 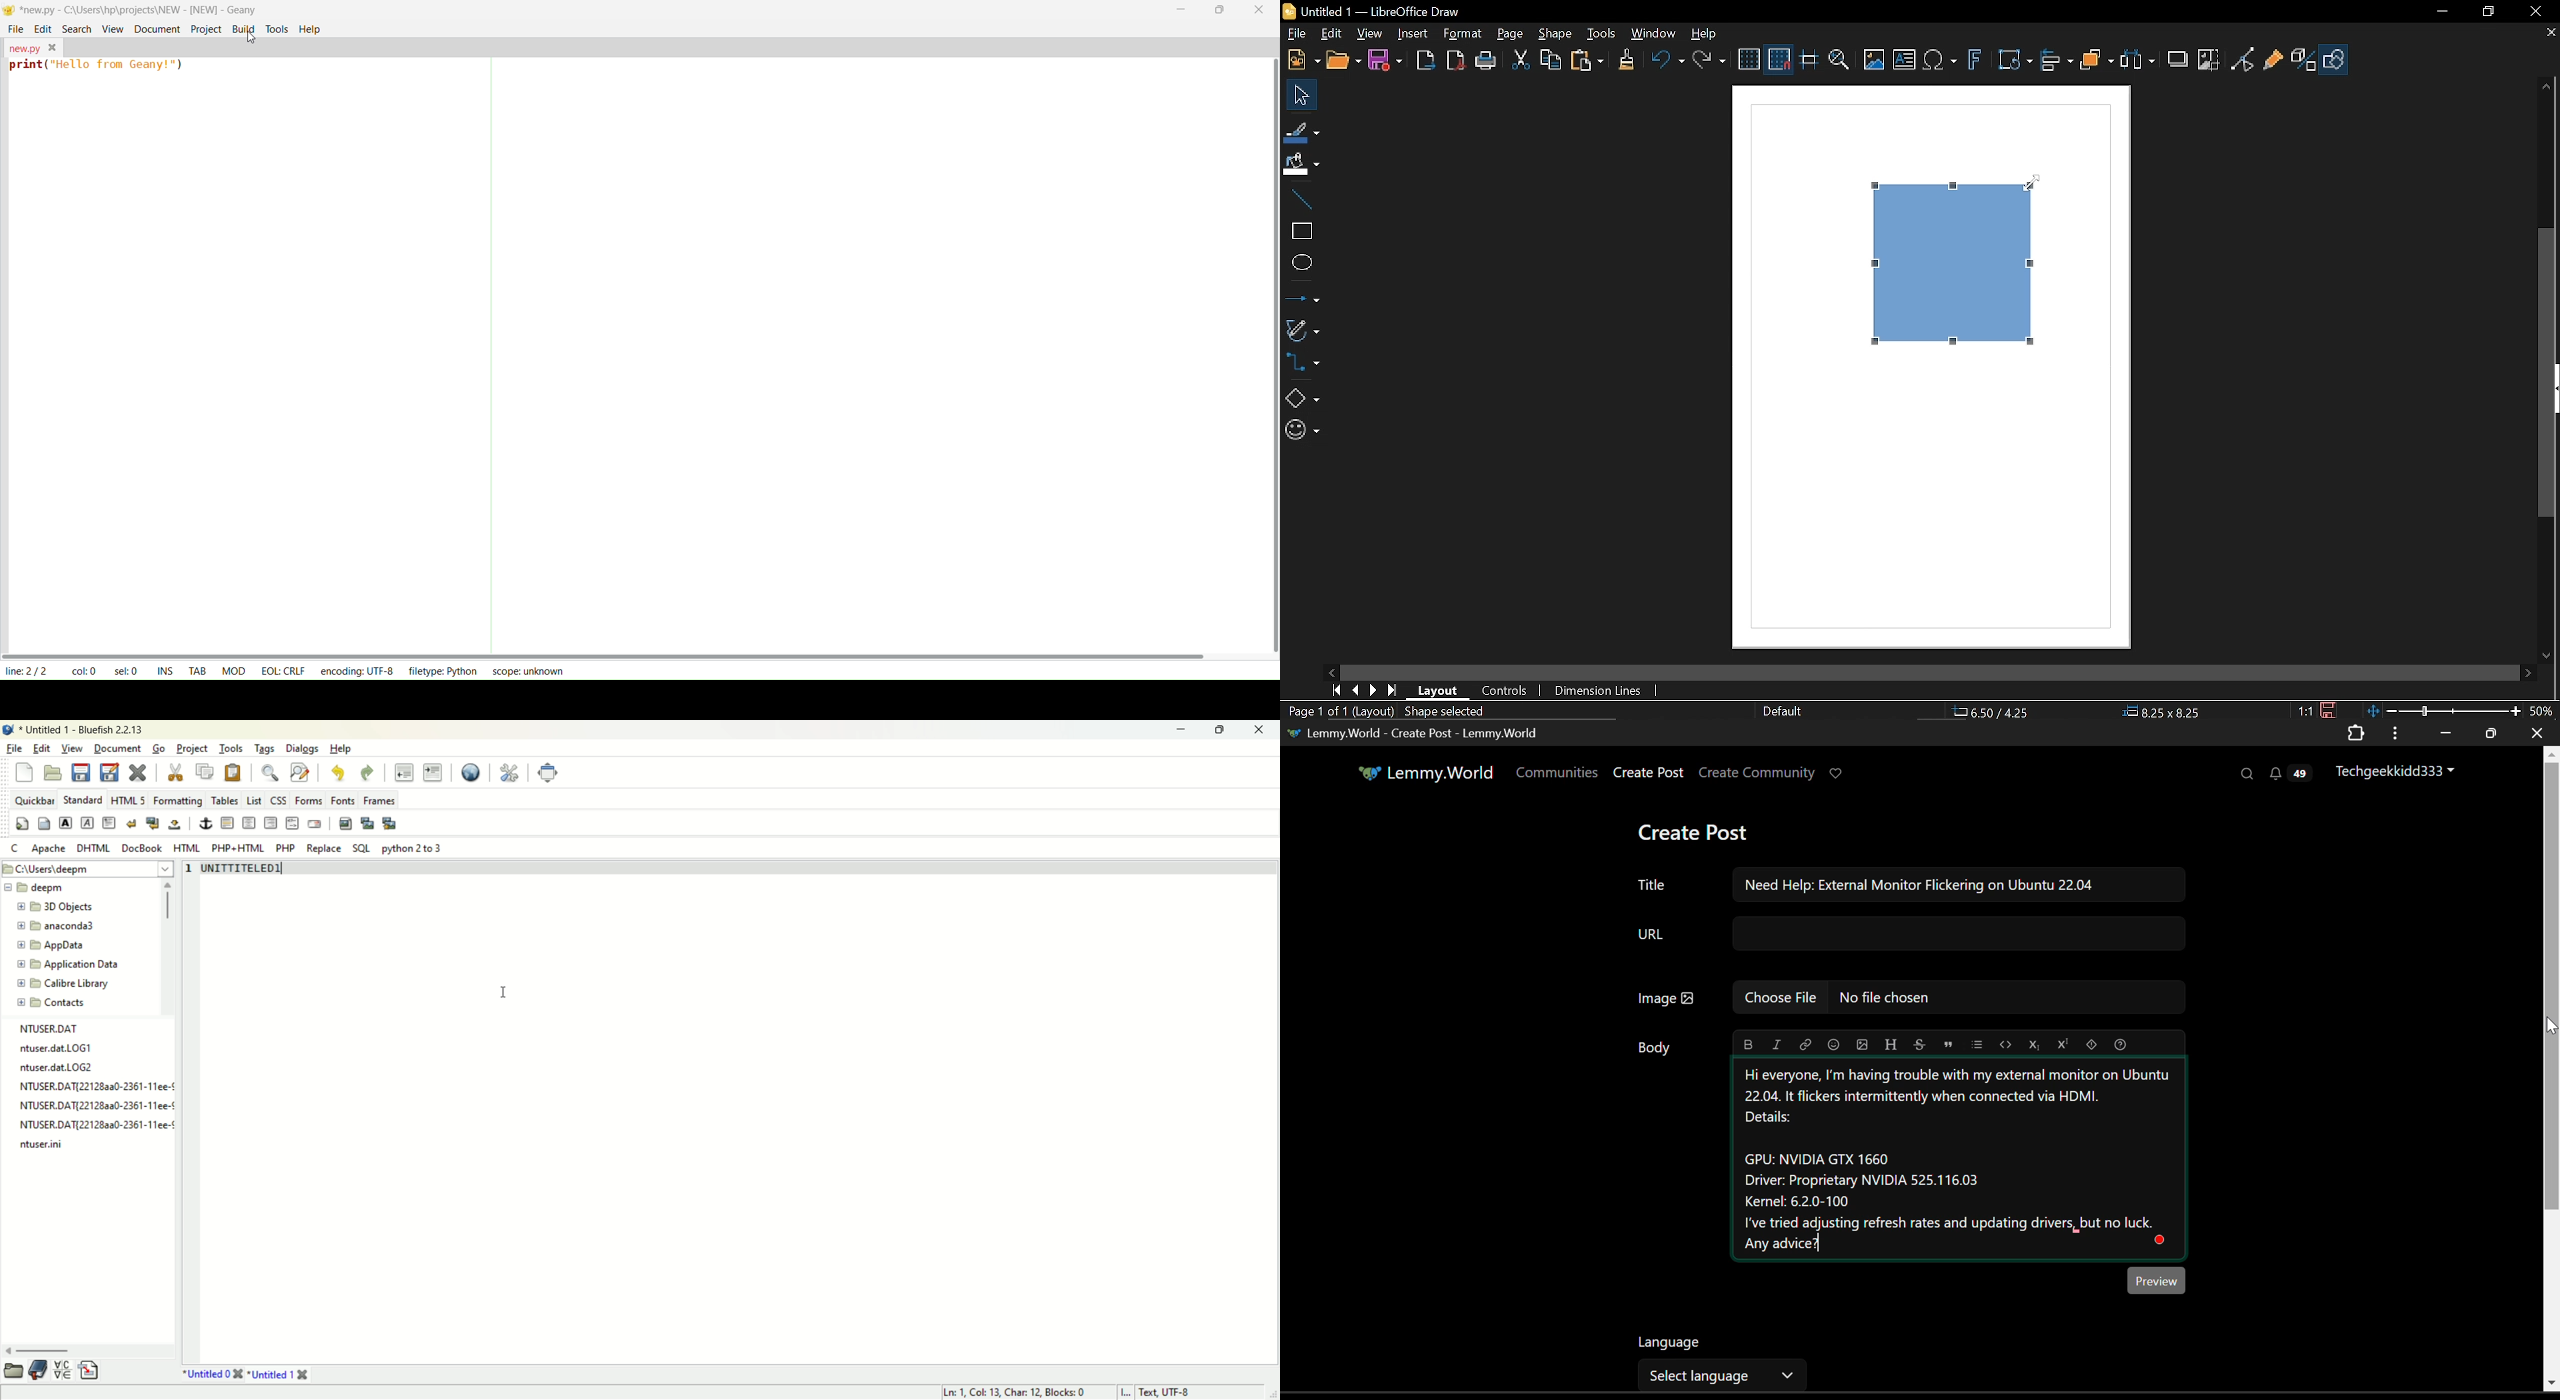 What do you see at coordinates (231, 749) in the screenshot?
I see `tools` at bounding box center [231, 749].